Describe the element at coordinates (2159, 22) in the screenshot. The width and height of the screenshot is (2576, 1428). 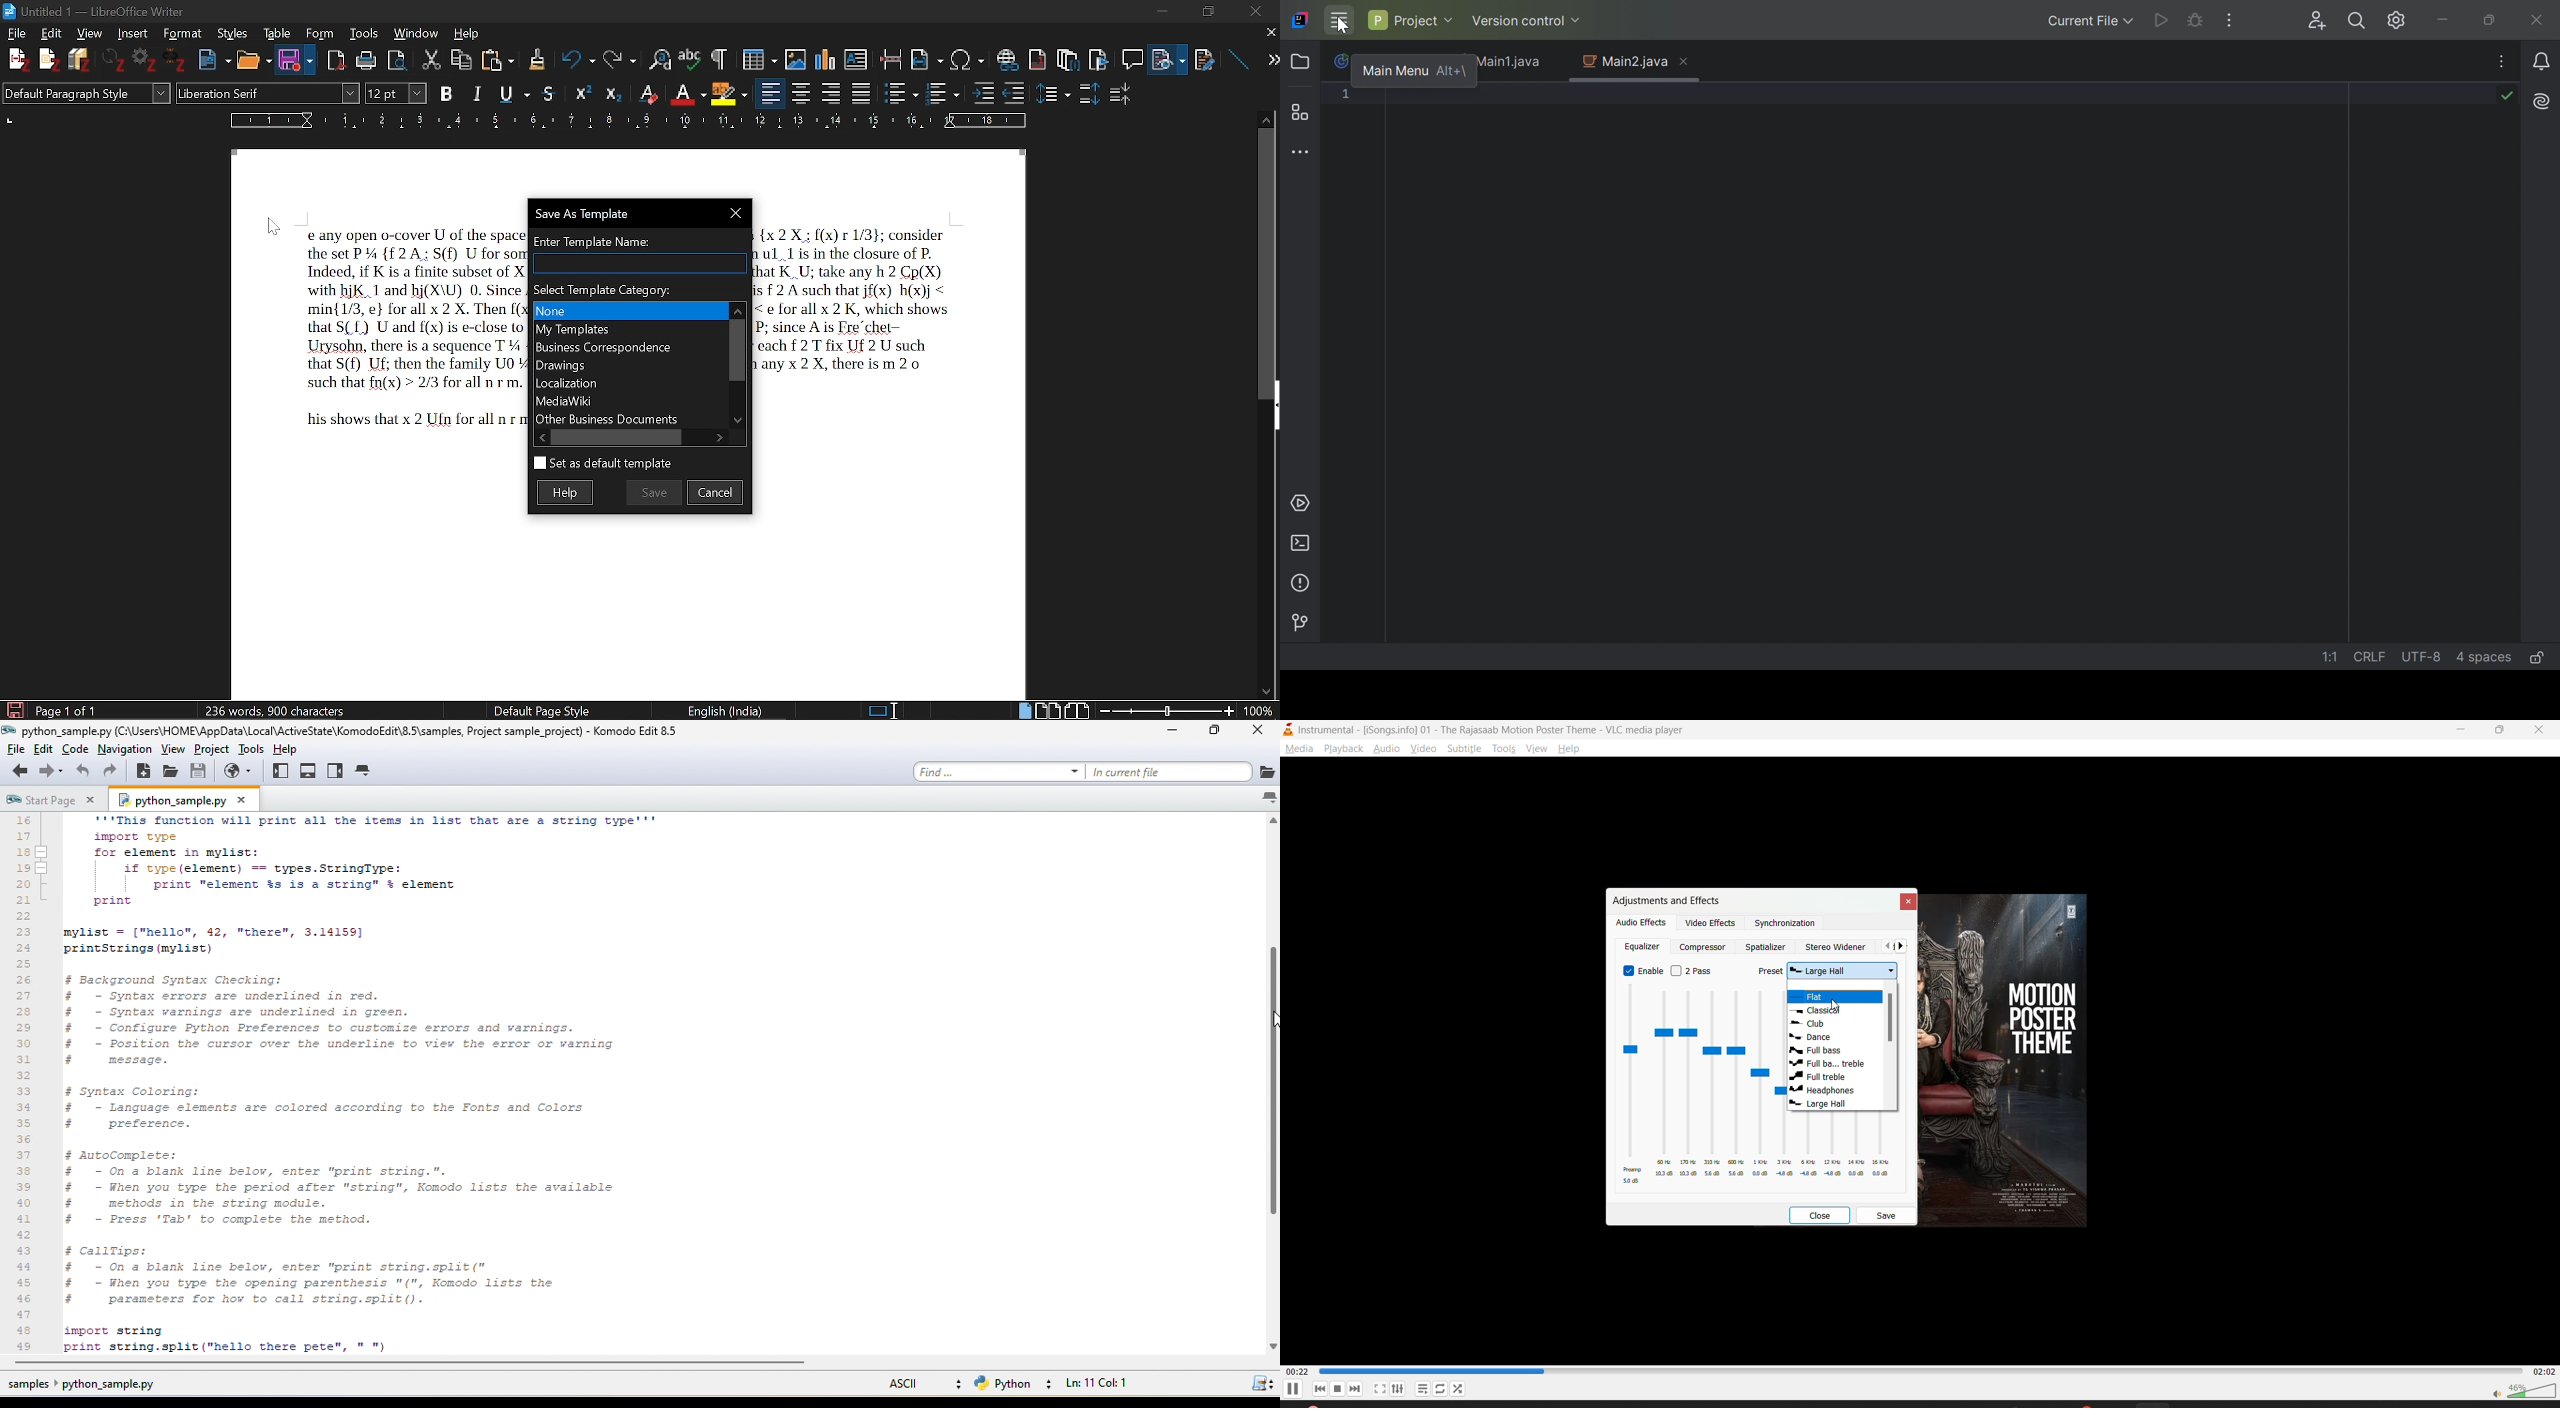
I see `Run` at that location.